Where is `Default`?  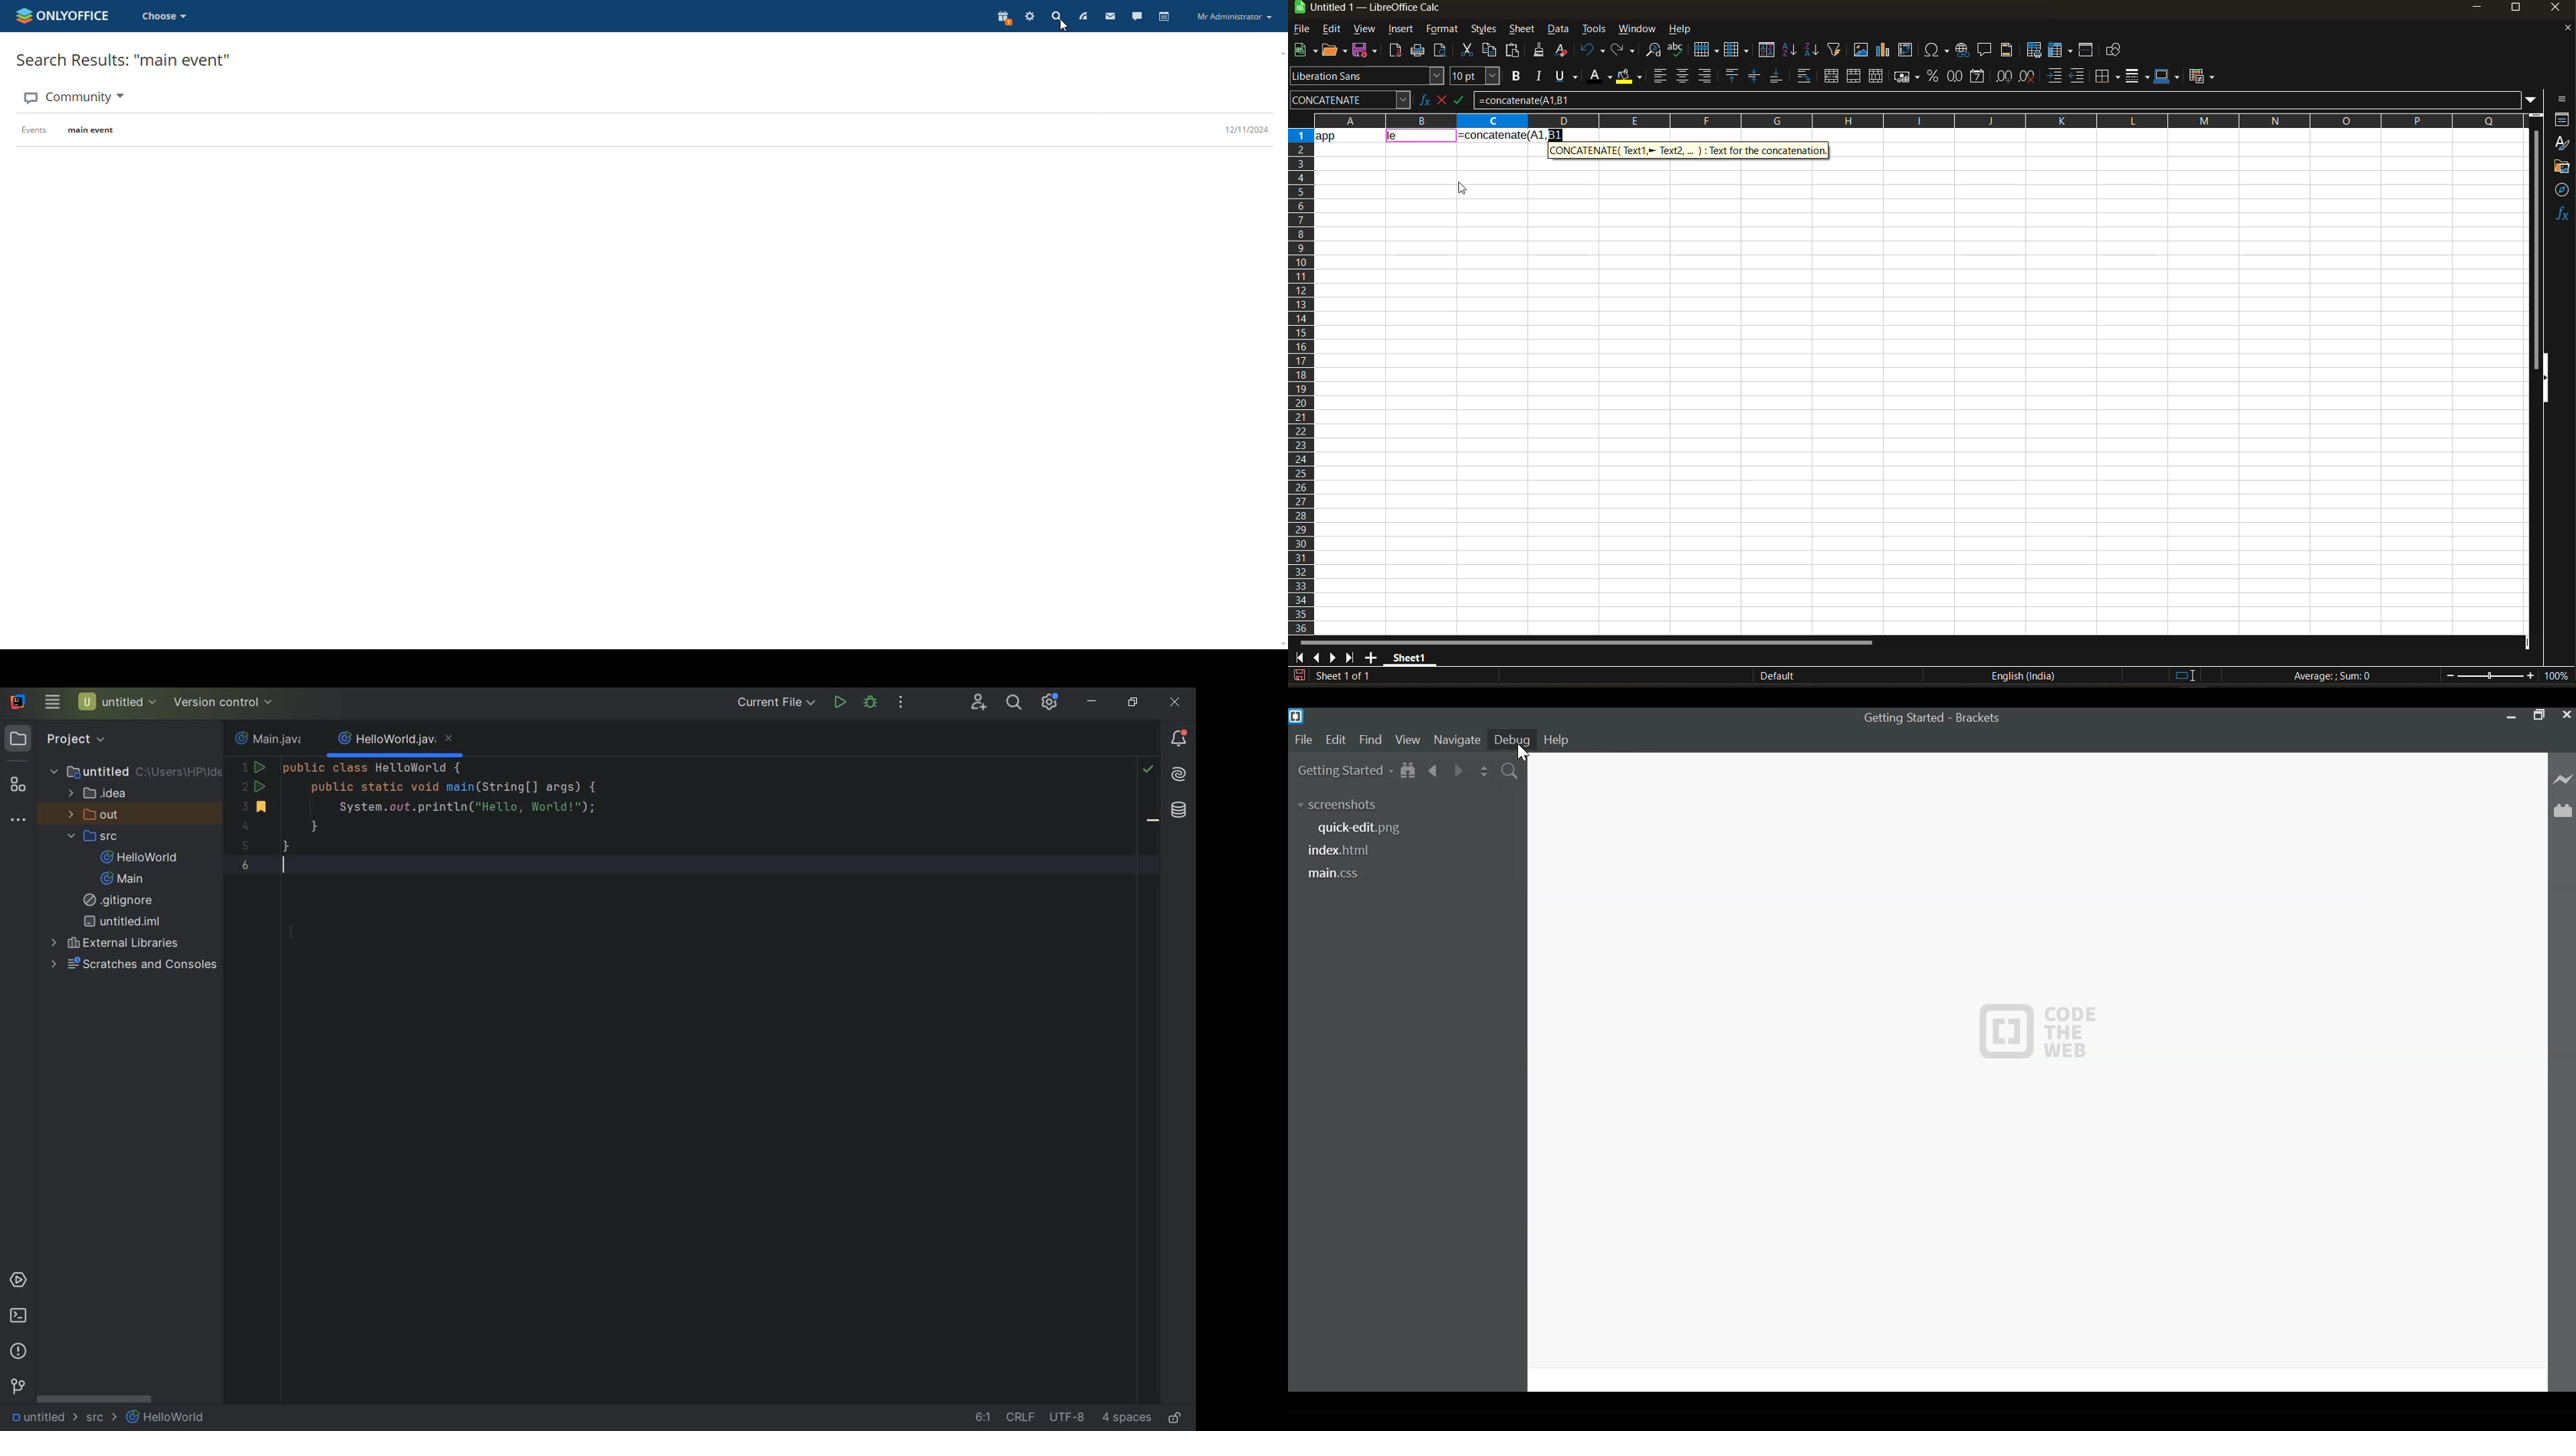 Default is located at coordinates (1766, 677).